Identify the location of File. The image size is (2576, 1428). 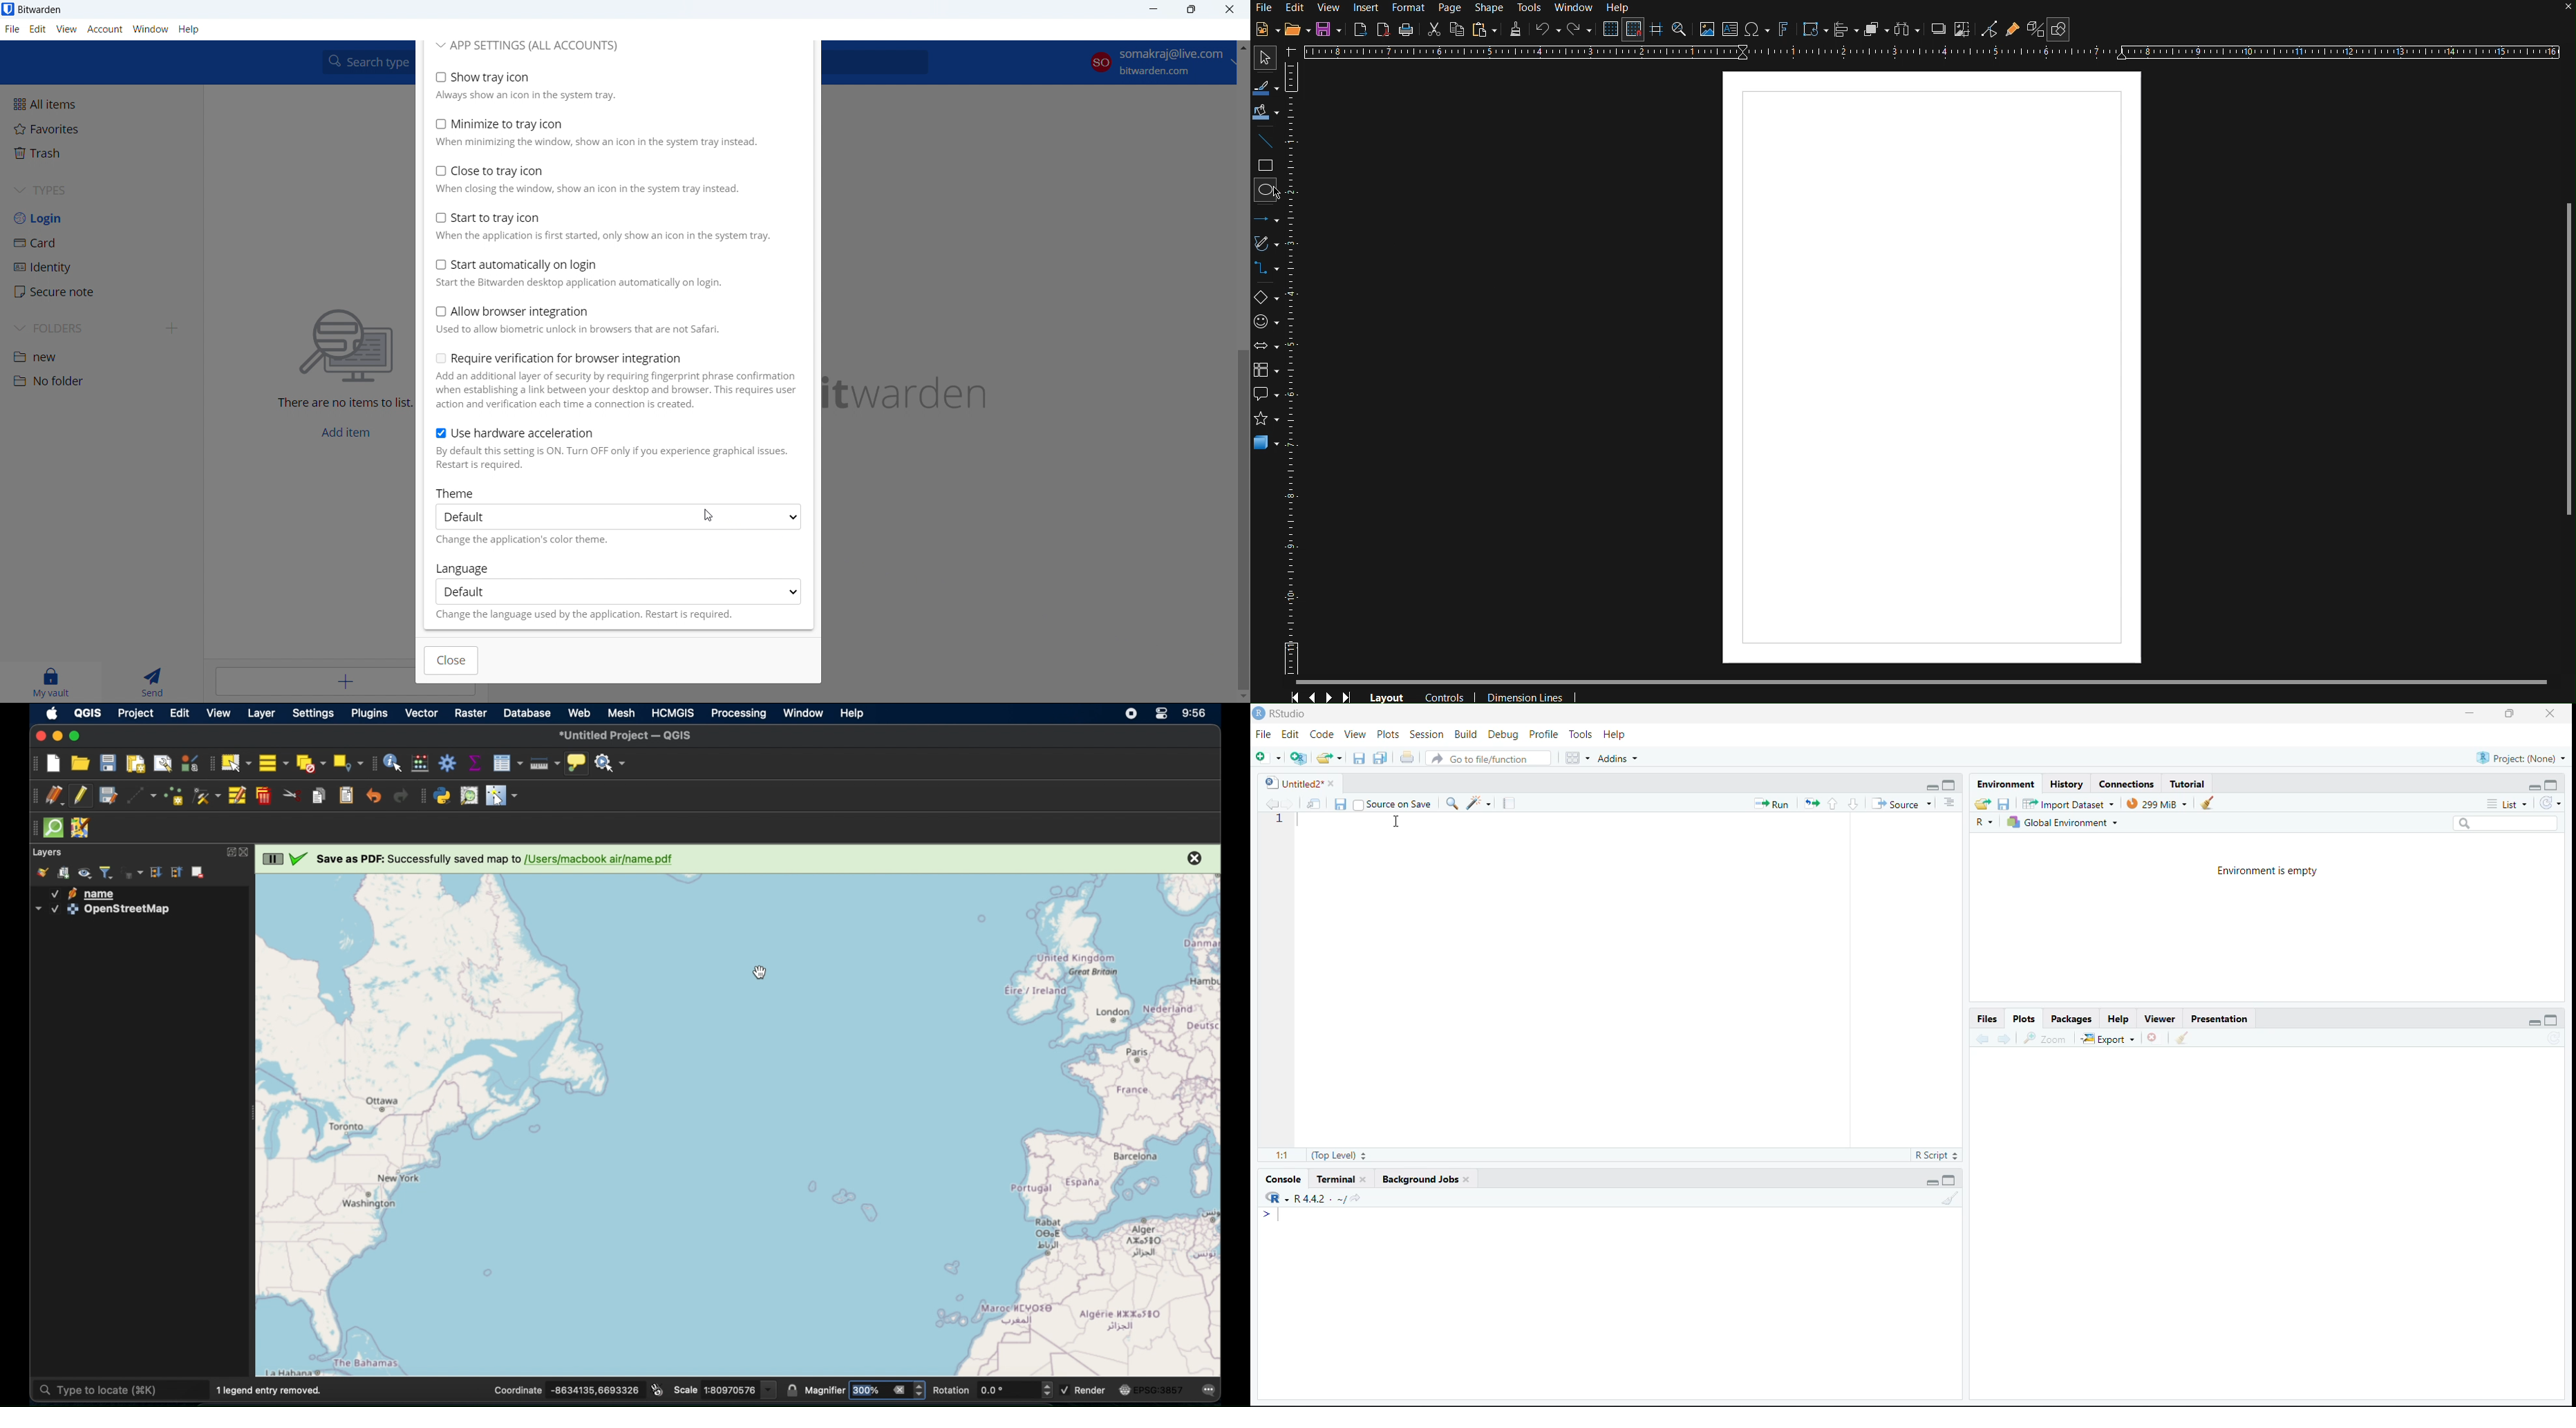
(1265, 734).